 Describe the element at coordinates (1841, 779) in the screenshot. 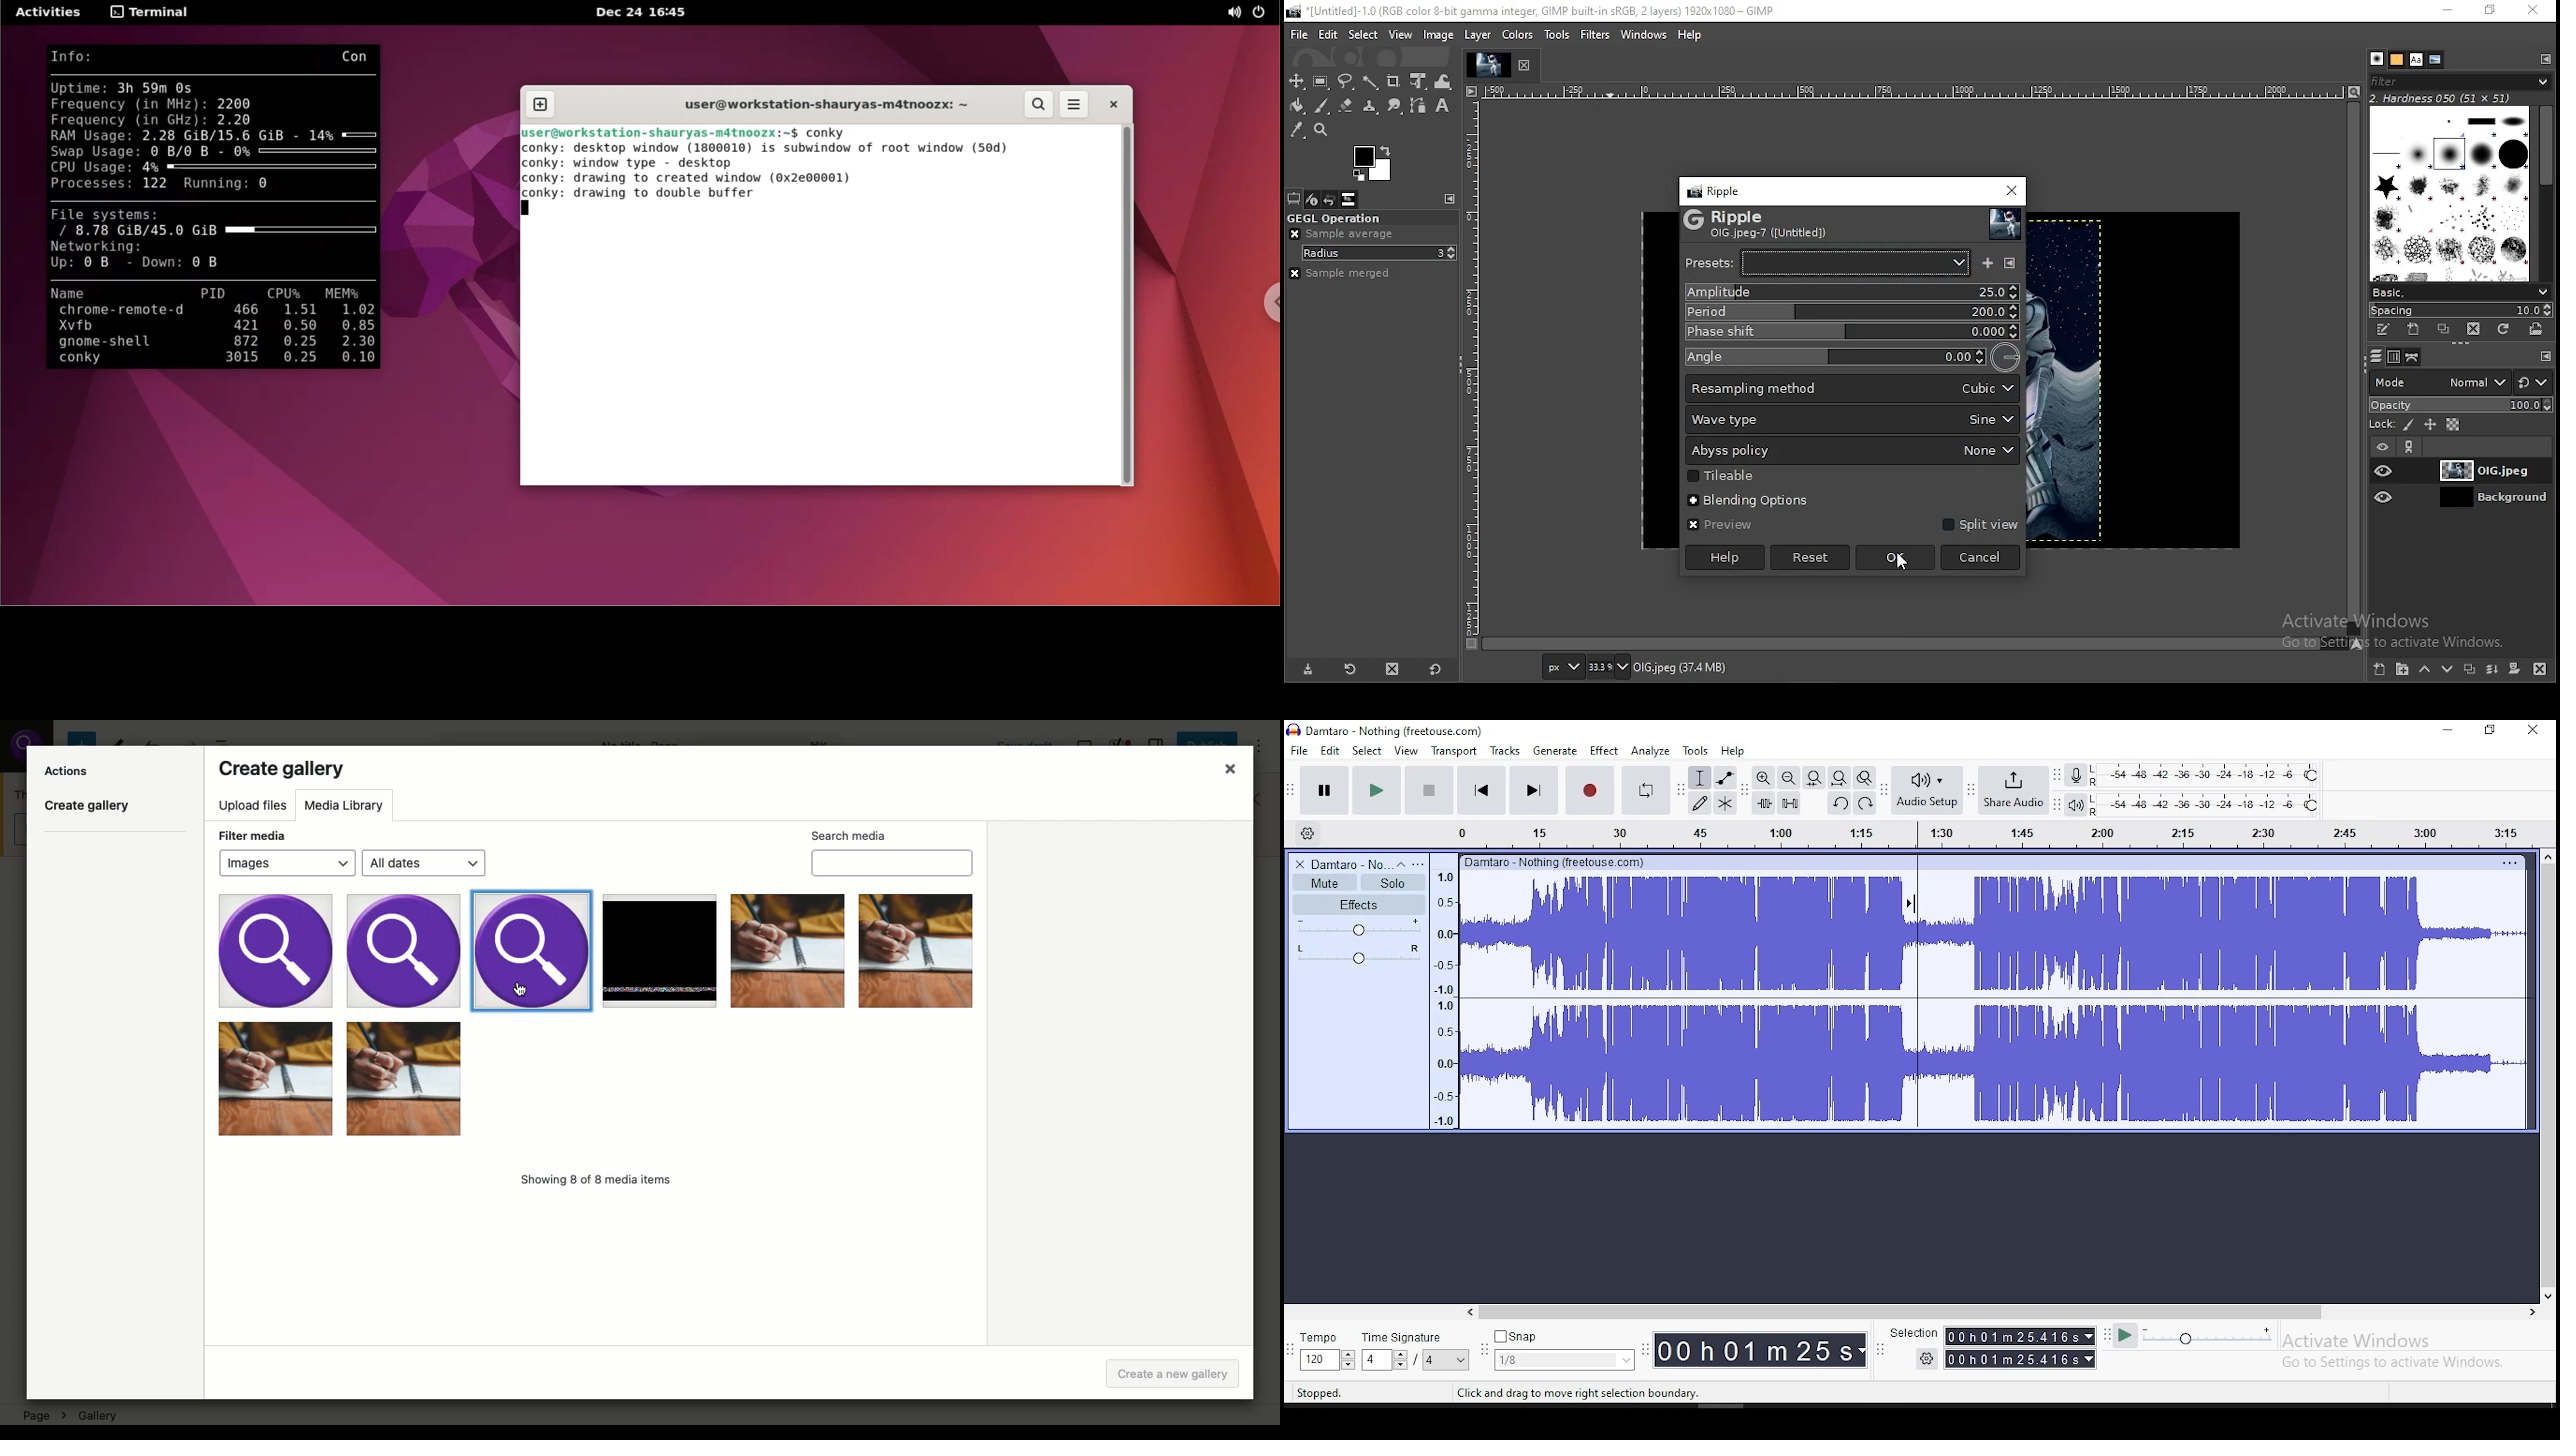

I see `fit project to width` at that location.